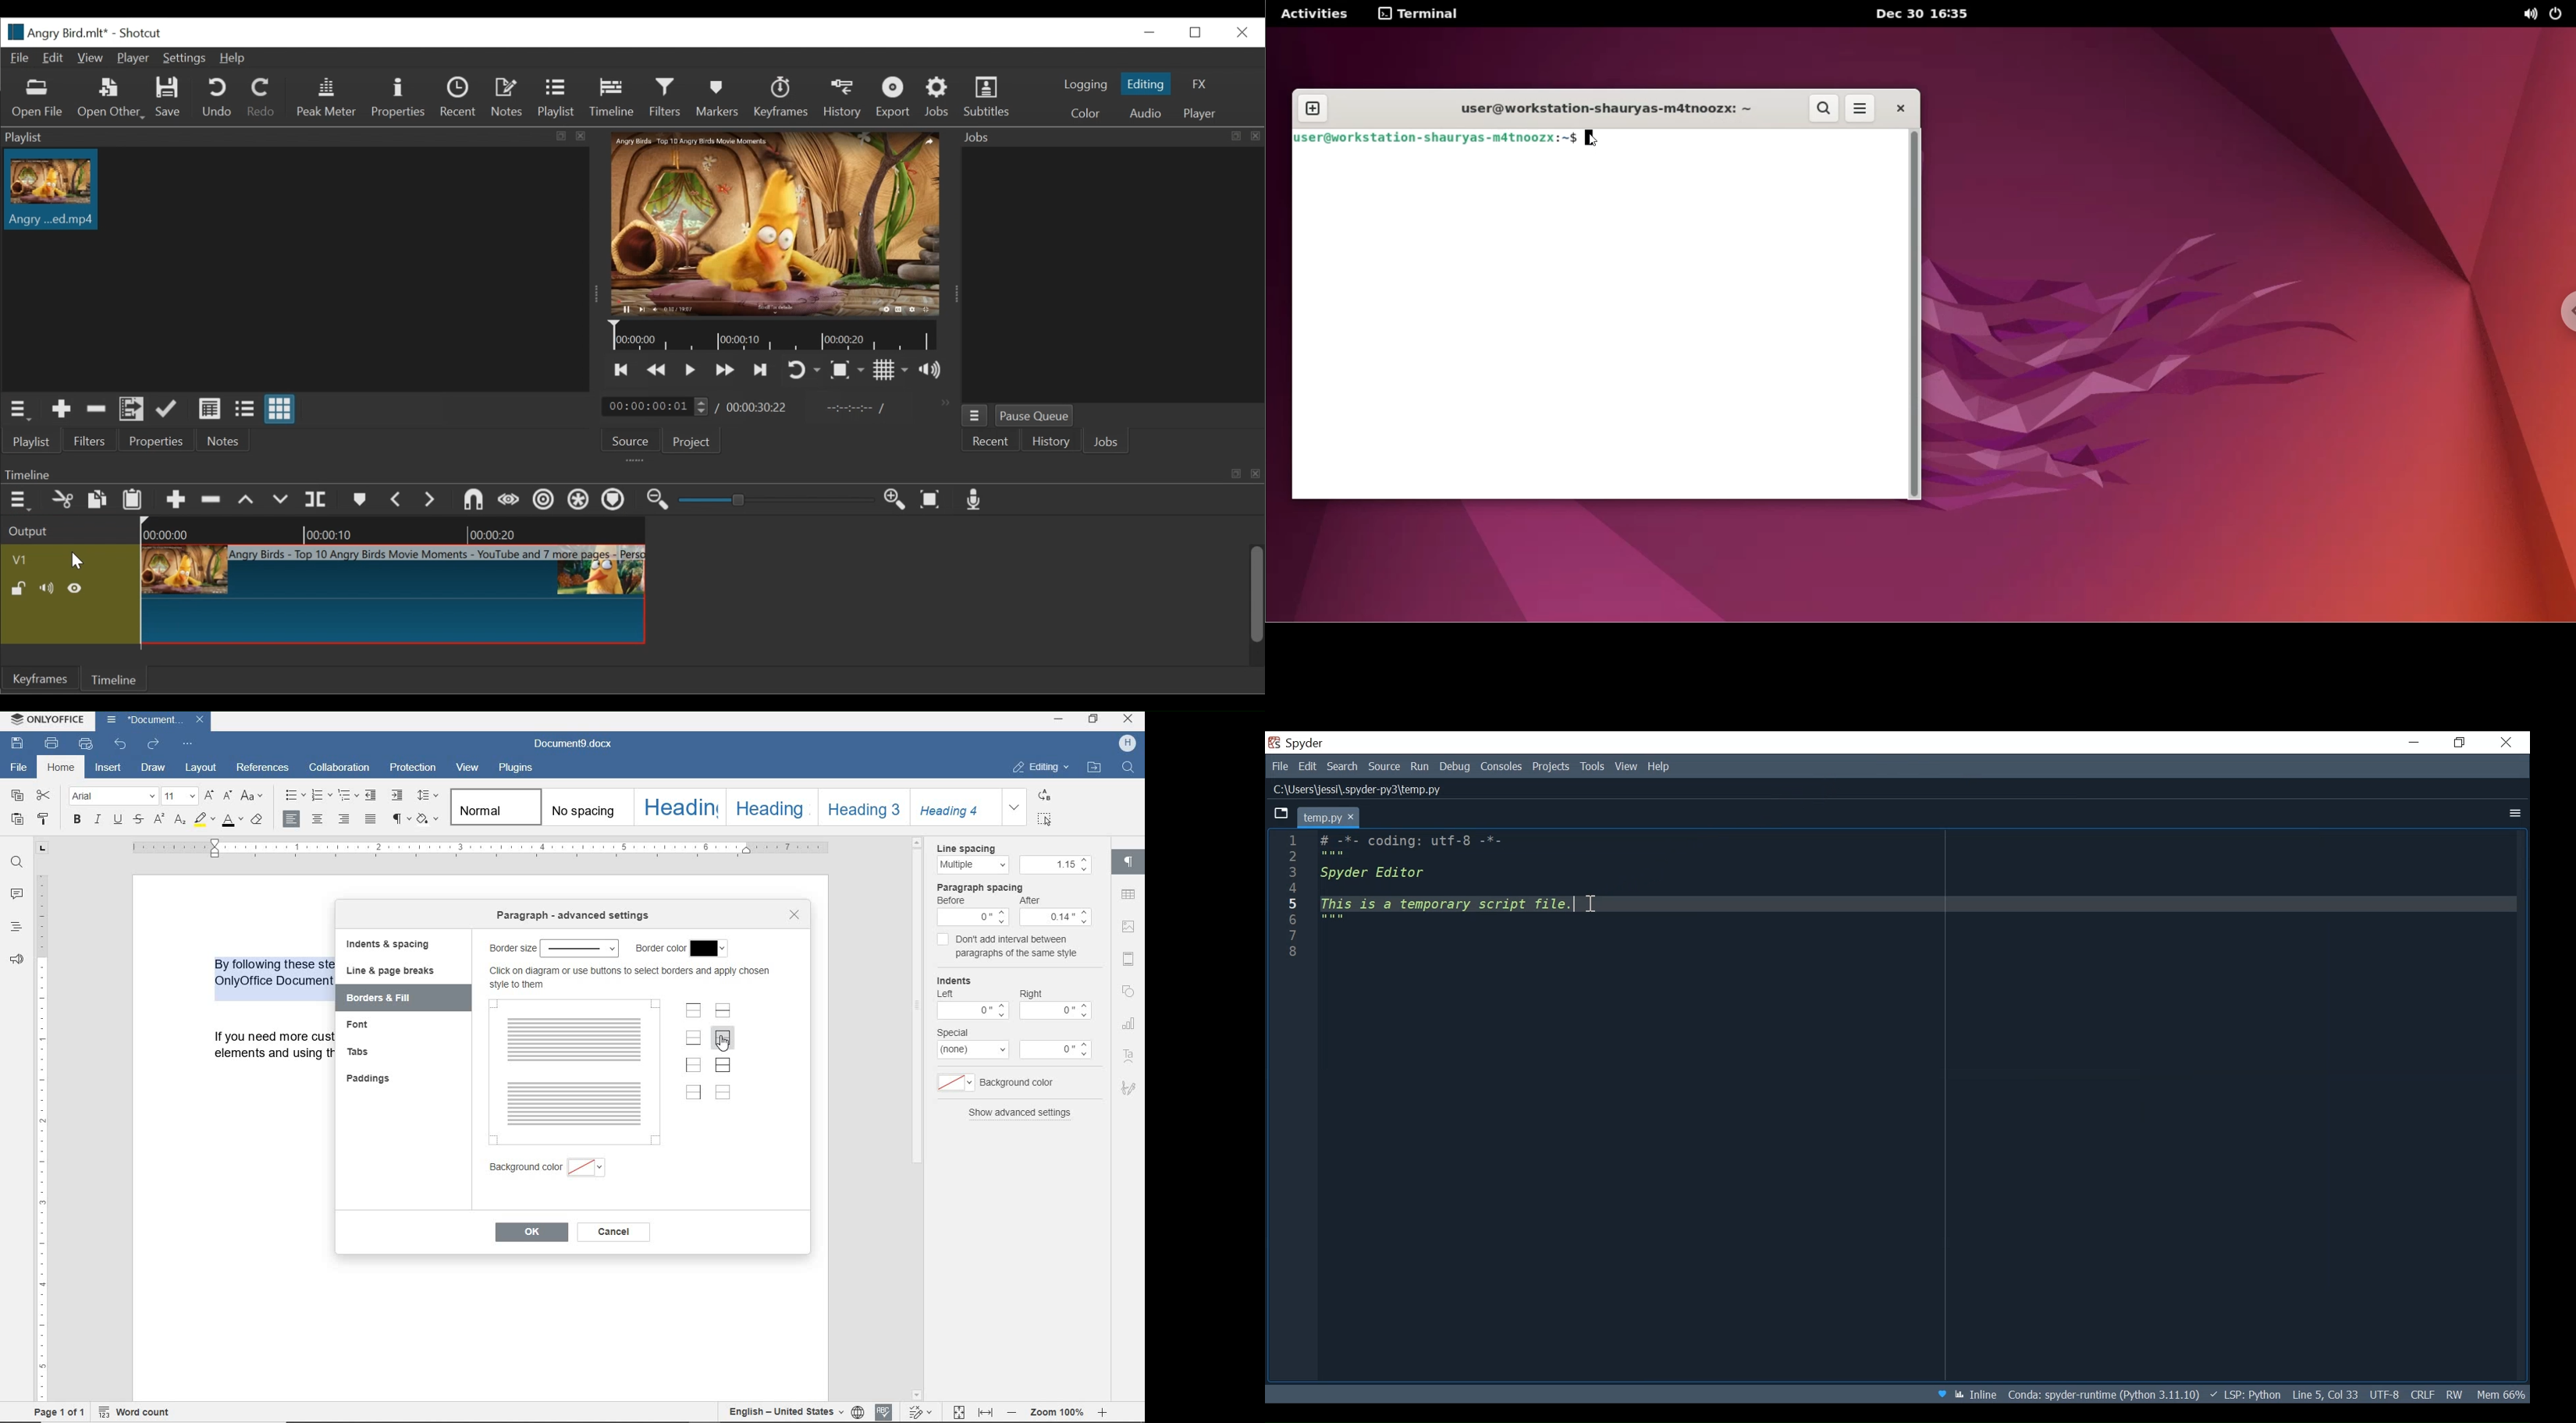  What do you see at coordinates (1823, 108) in the screenshot?
I see `search` at bounding box center [1823, 108].